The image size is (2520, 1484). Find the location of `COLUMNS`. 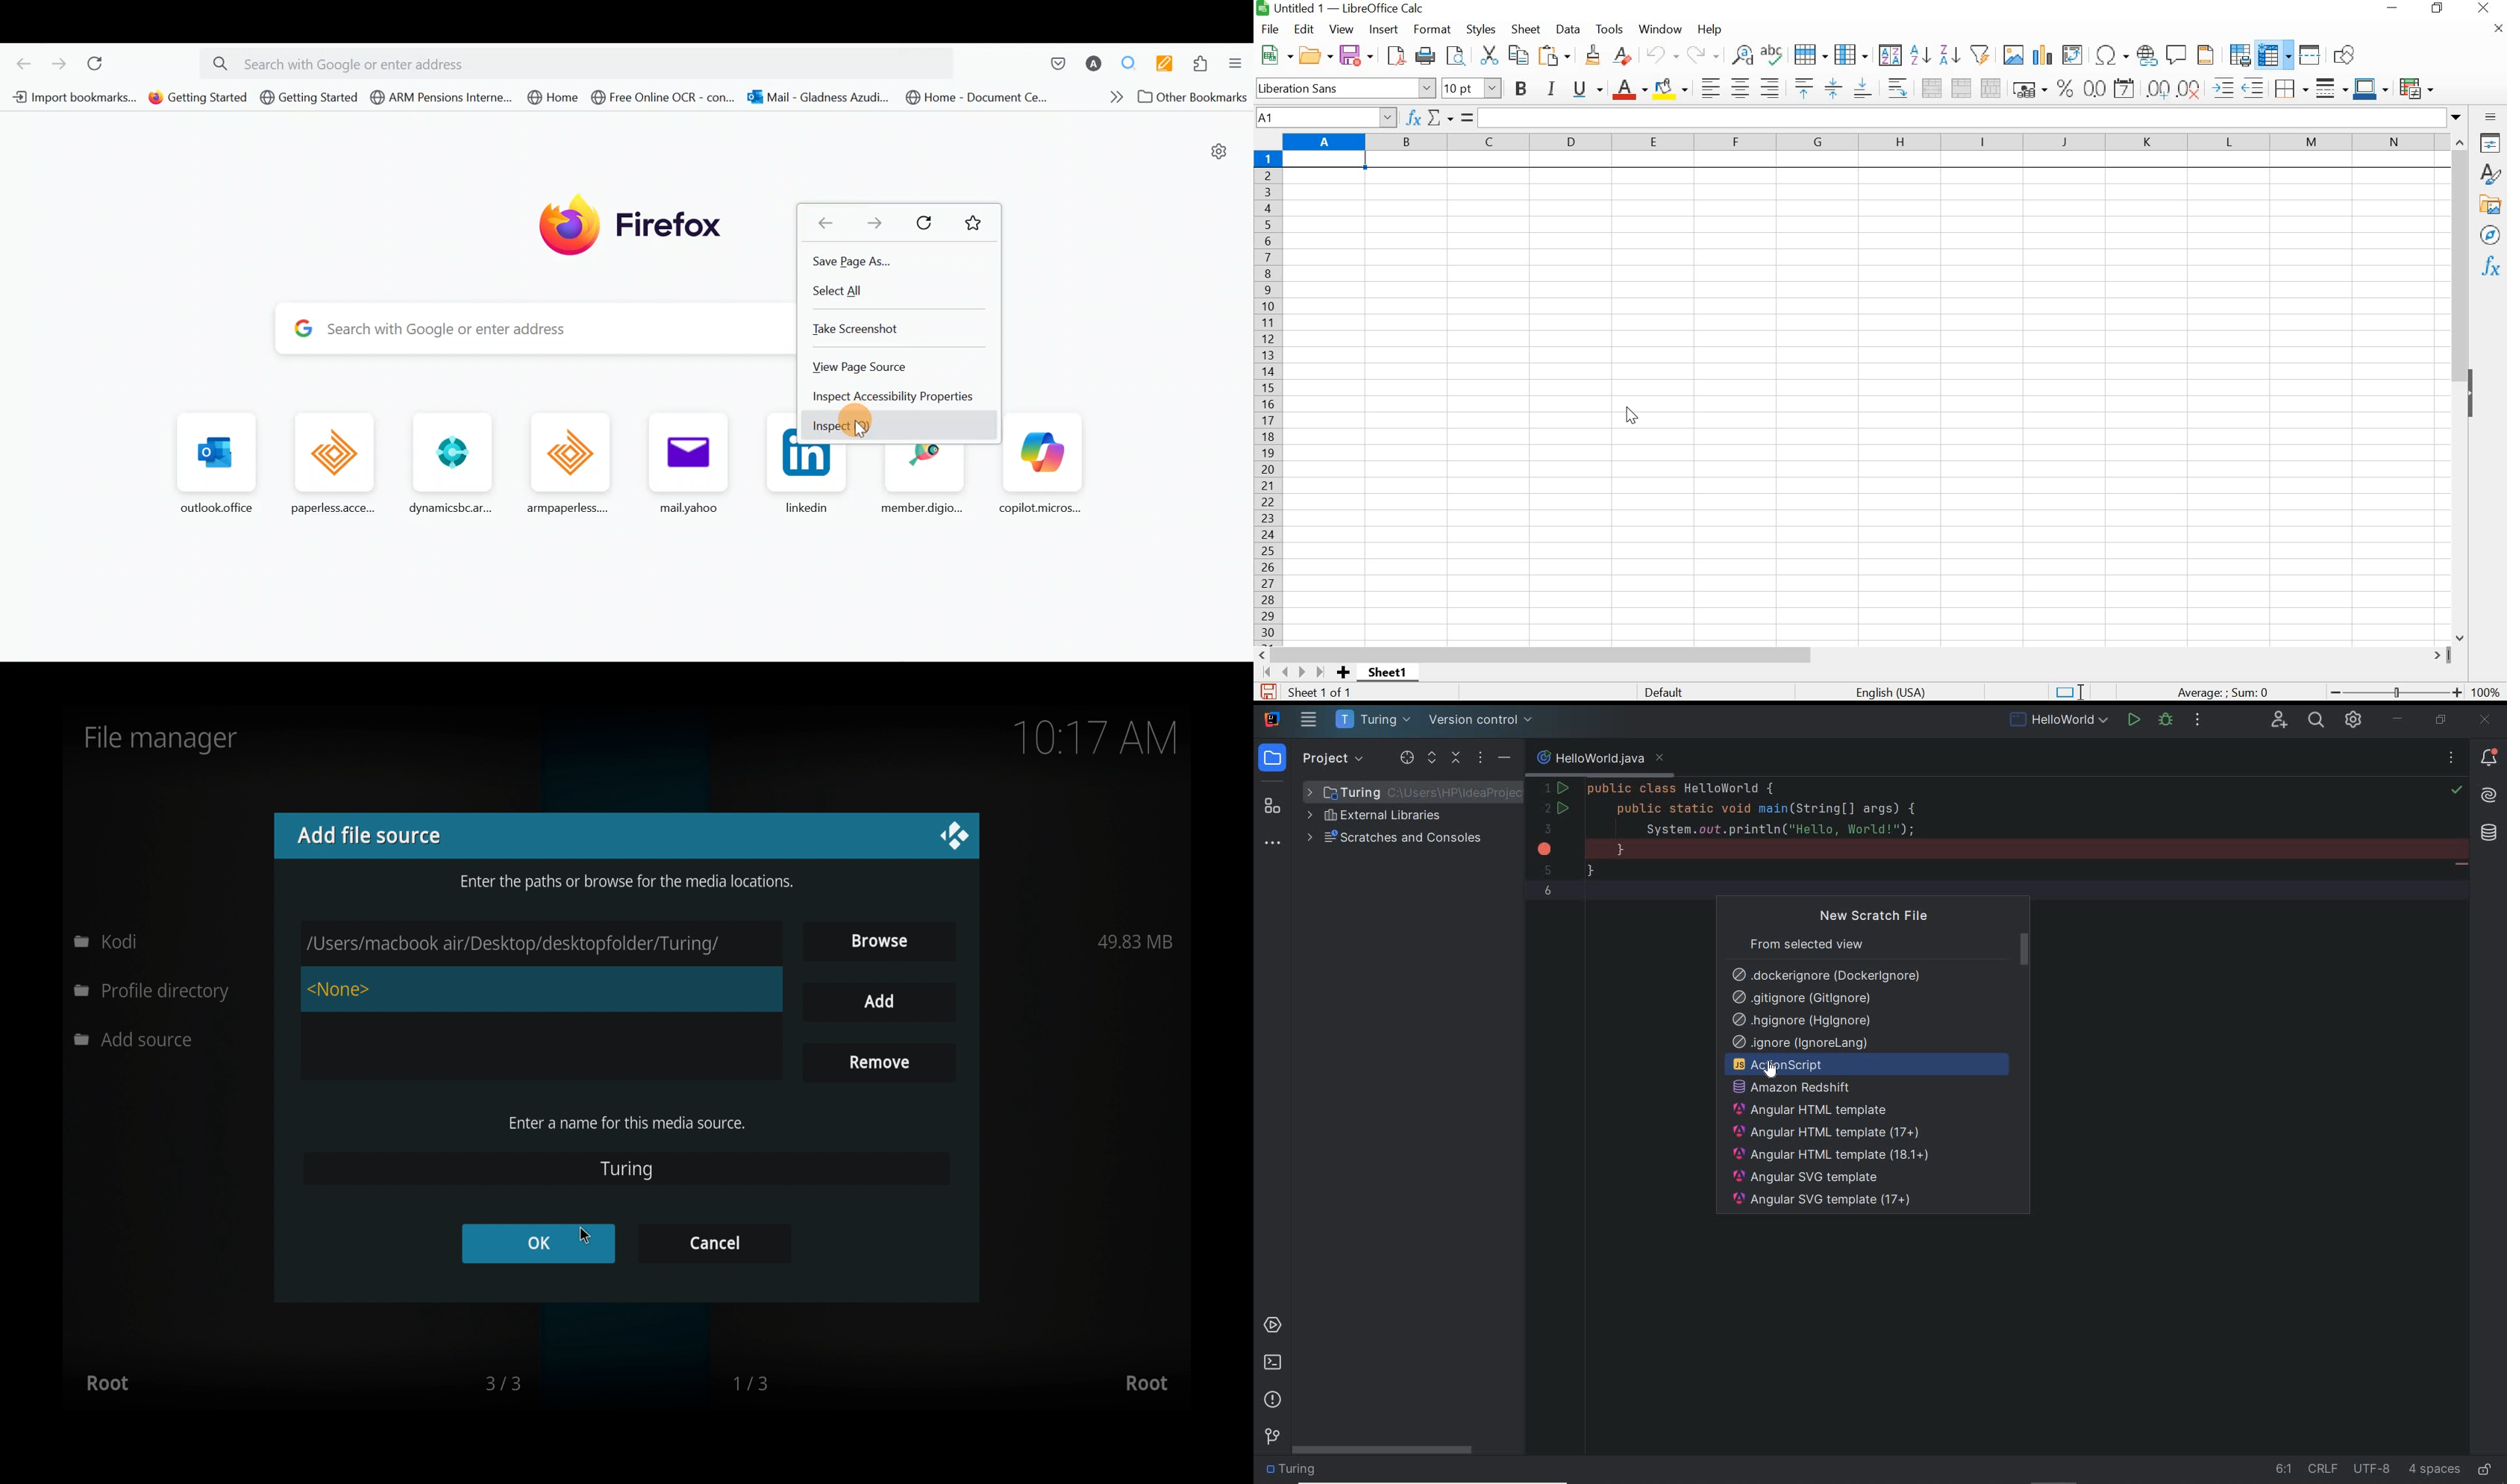

COLUMNS is located at coordinates (1870, 142).